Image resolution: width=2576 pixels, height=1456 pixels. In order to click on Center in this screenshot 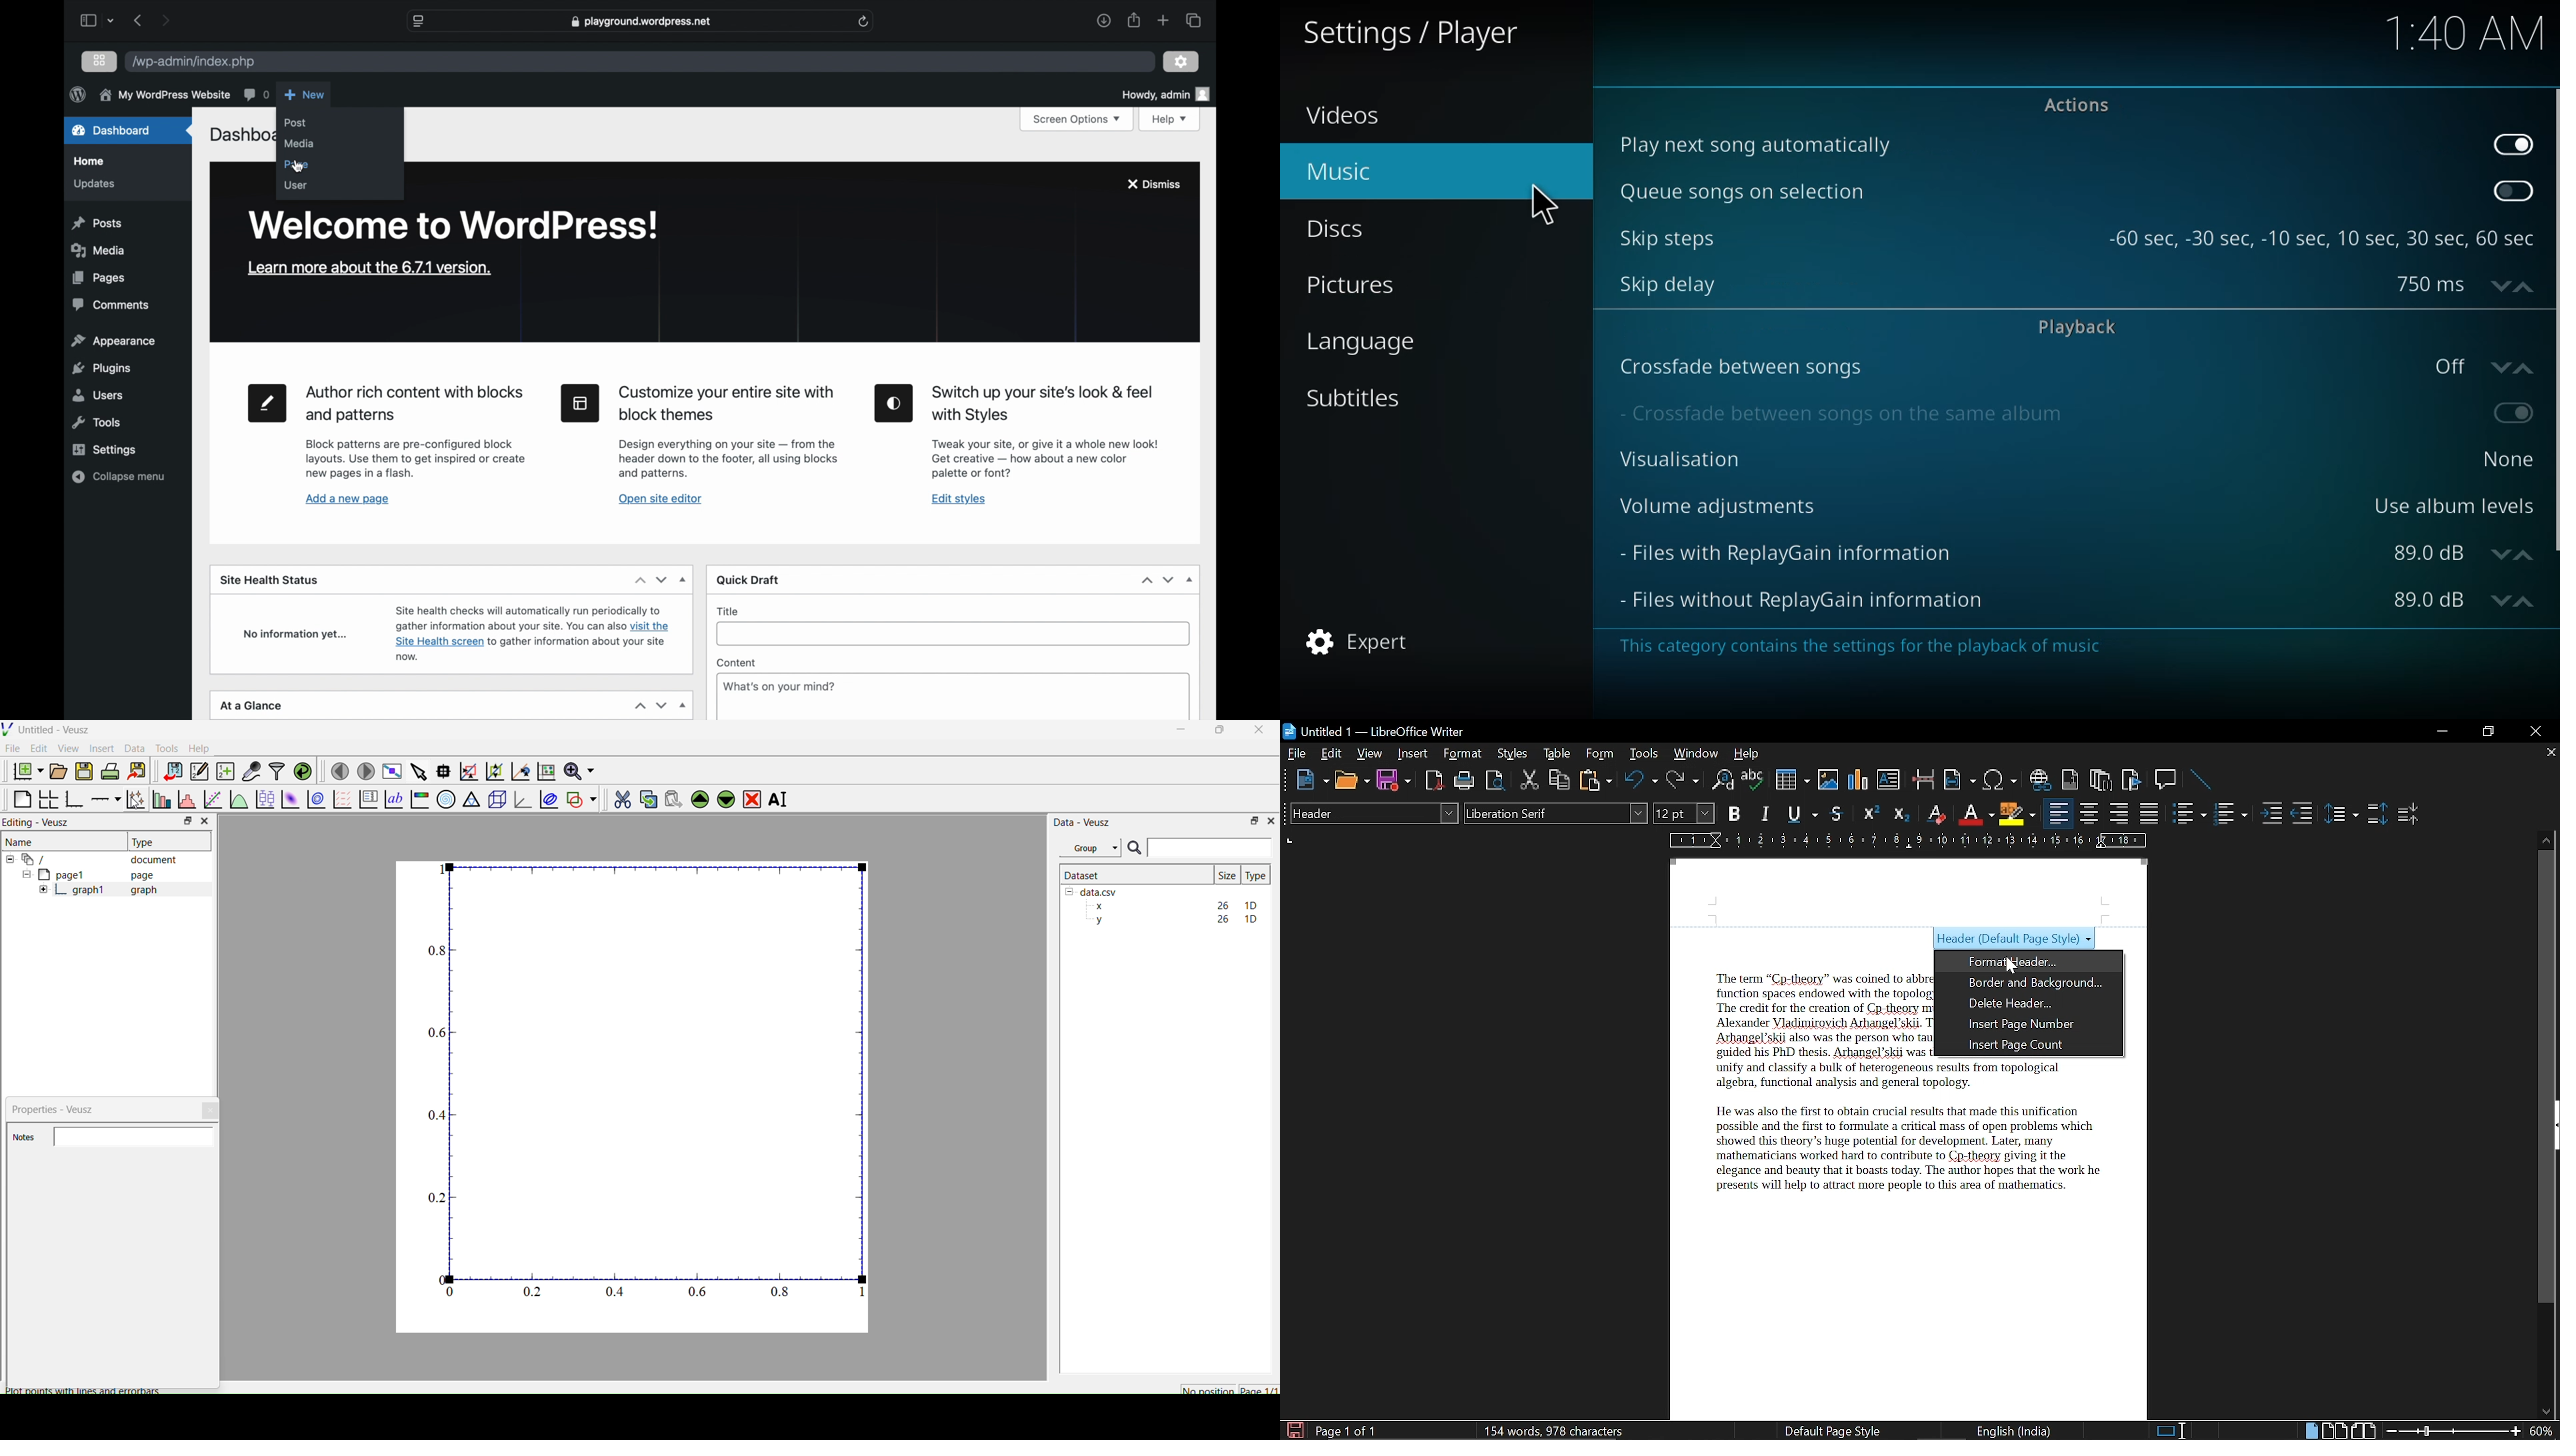, I will do `click(2088, 813)`.